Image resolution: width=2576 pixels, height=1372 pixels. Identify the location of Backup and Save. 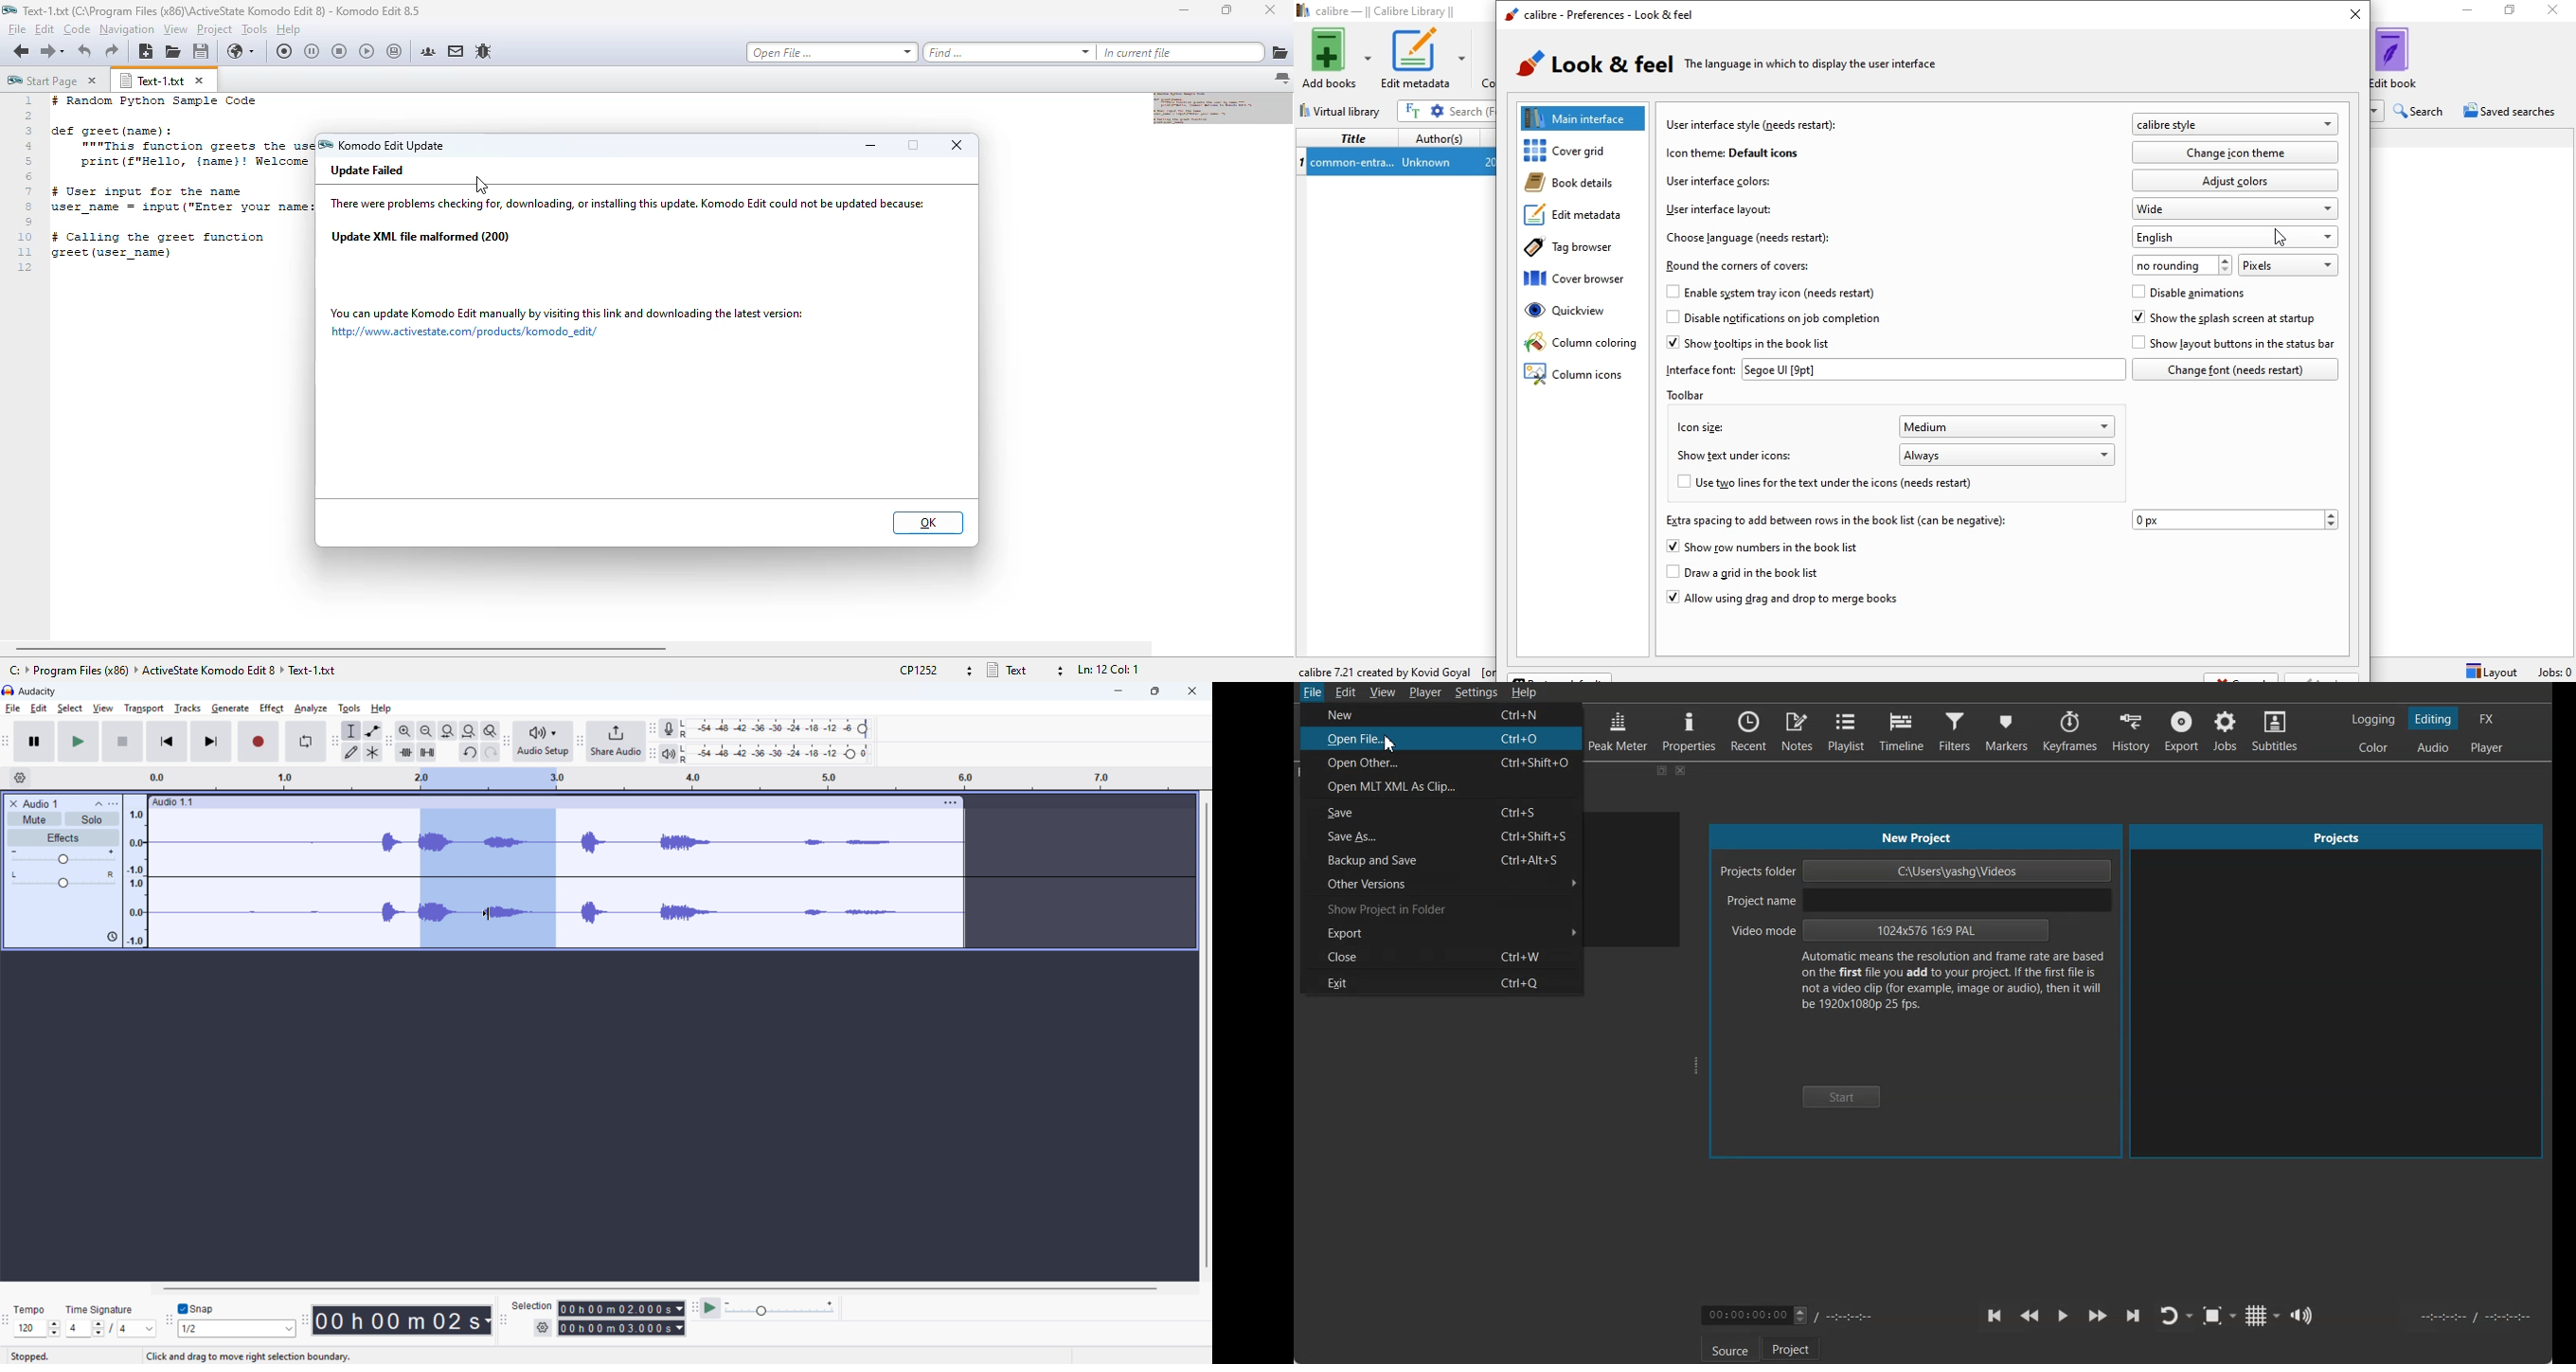
(1443, 859).